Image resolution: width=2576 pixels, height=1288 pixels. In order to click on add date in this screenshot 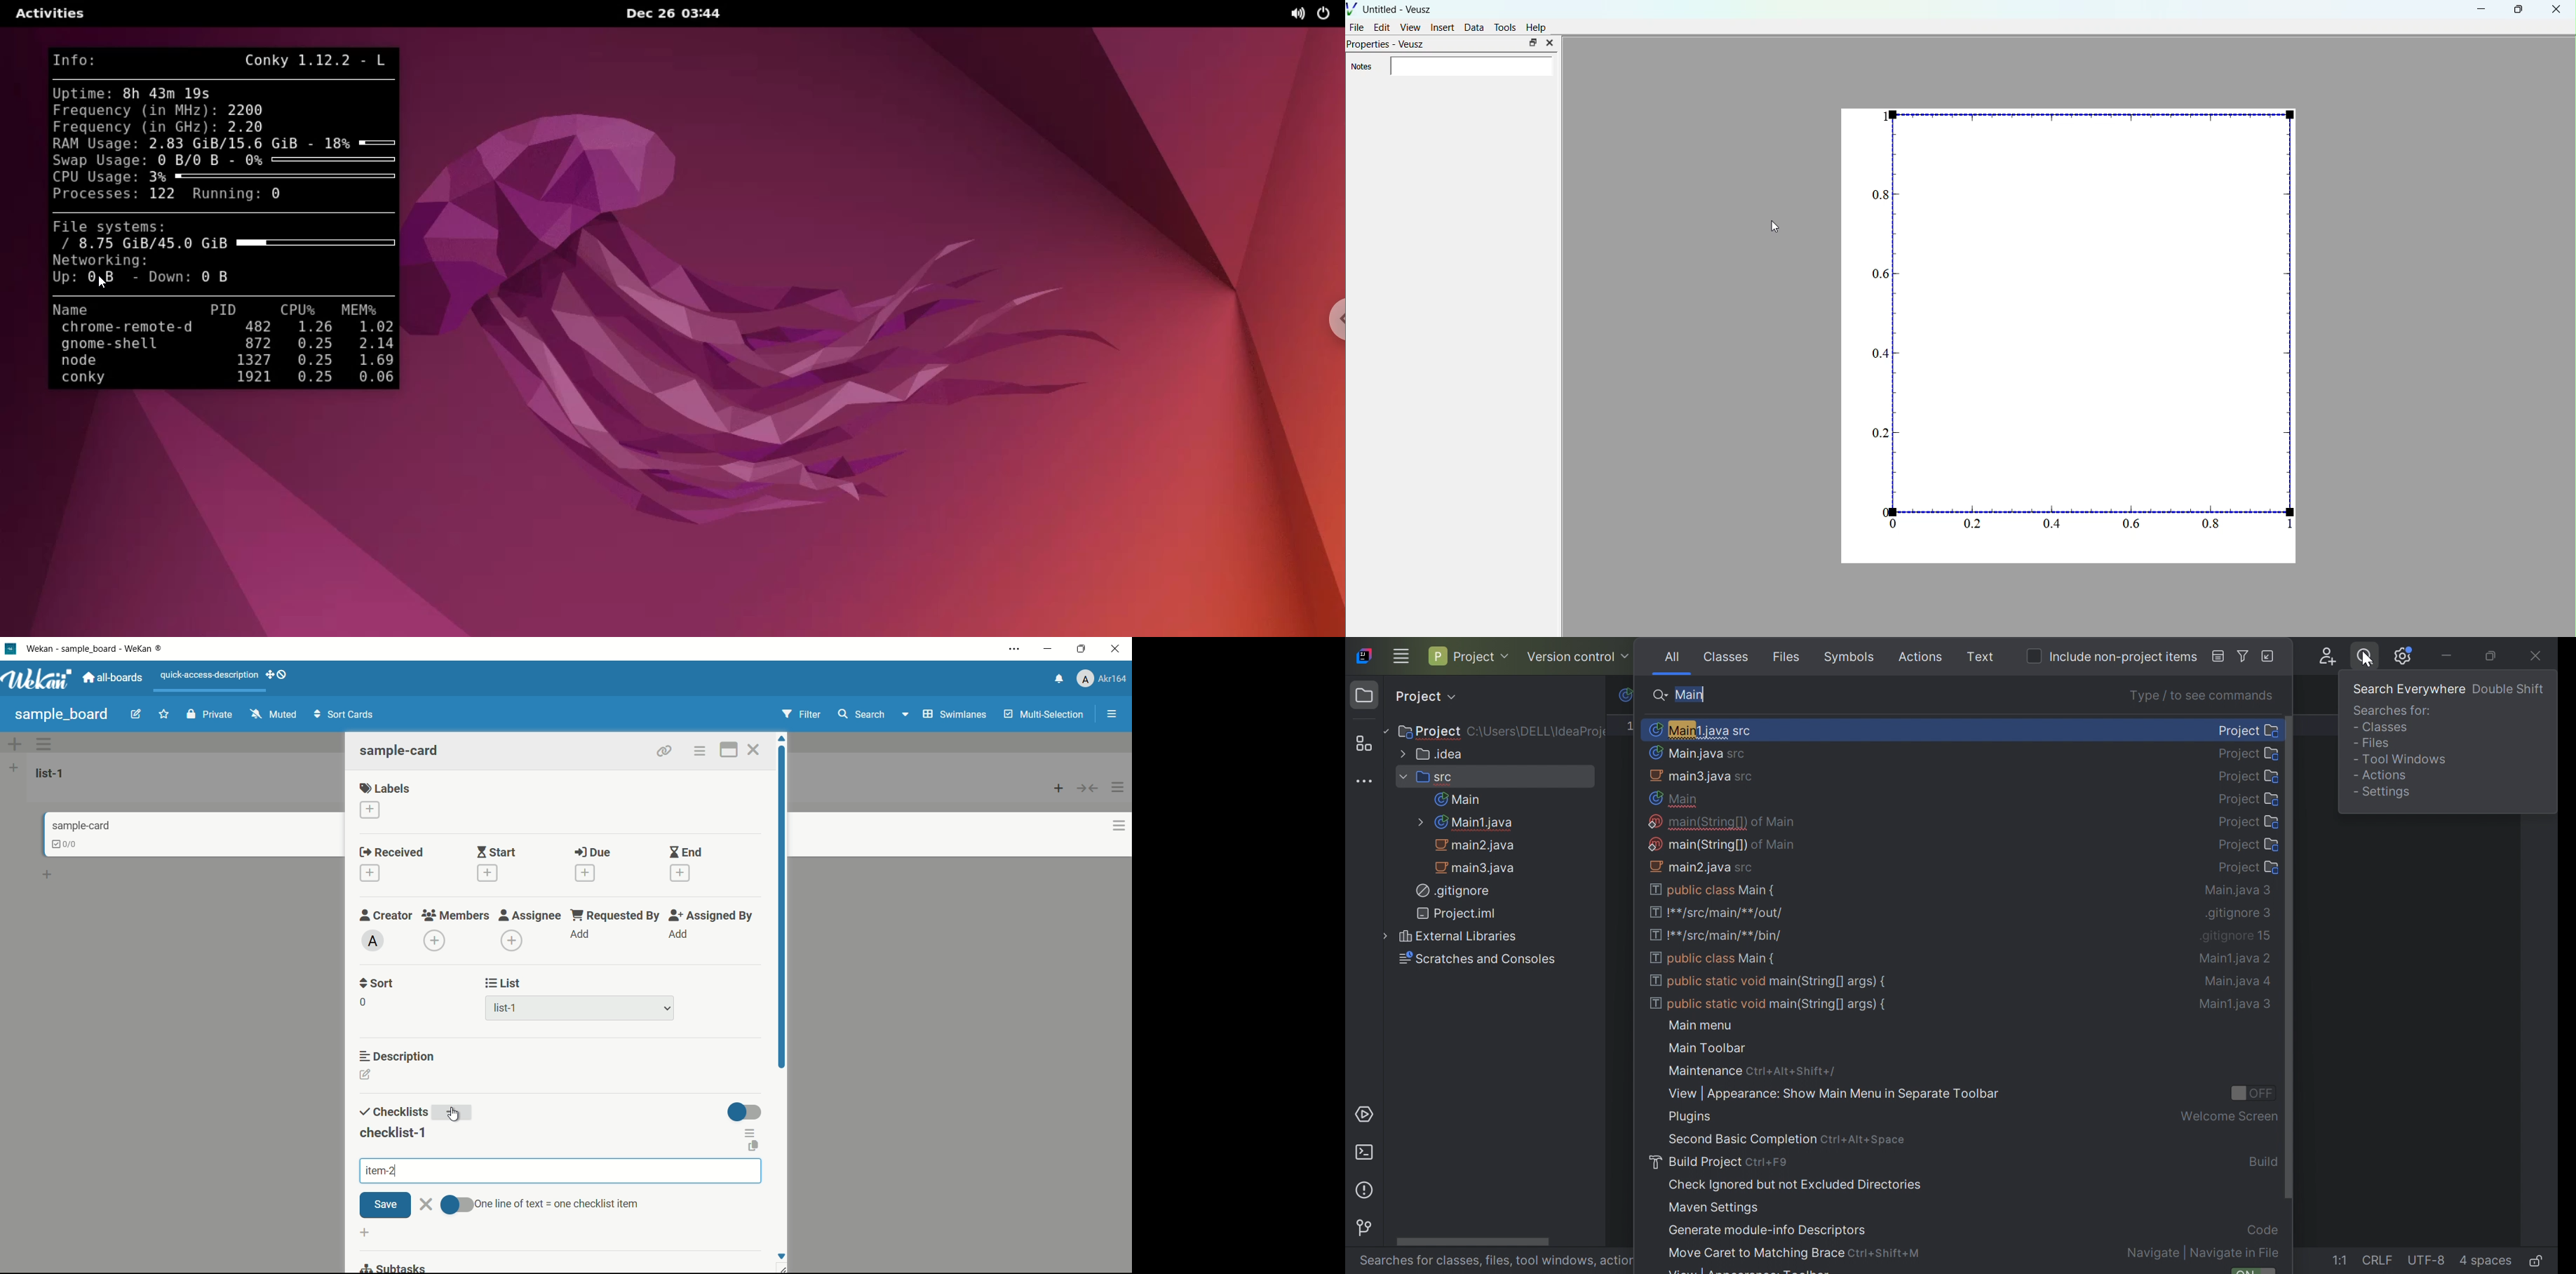, I will do `click(680, 874)`.